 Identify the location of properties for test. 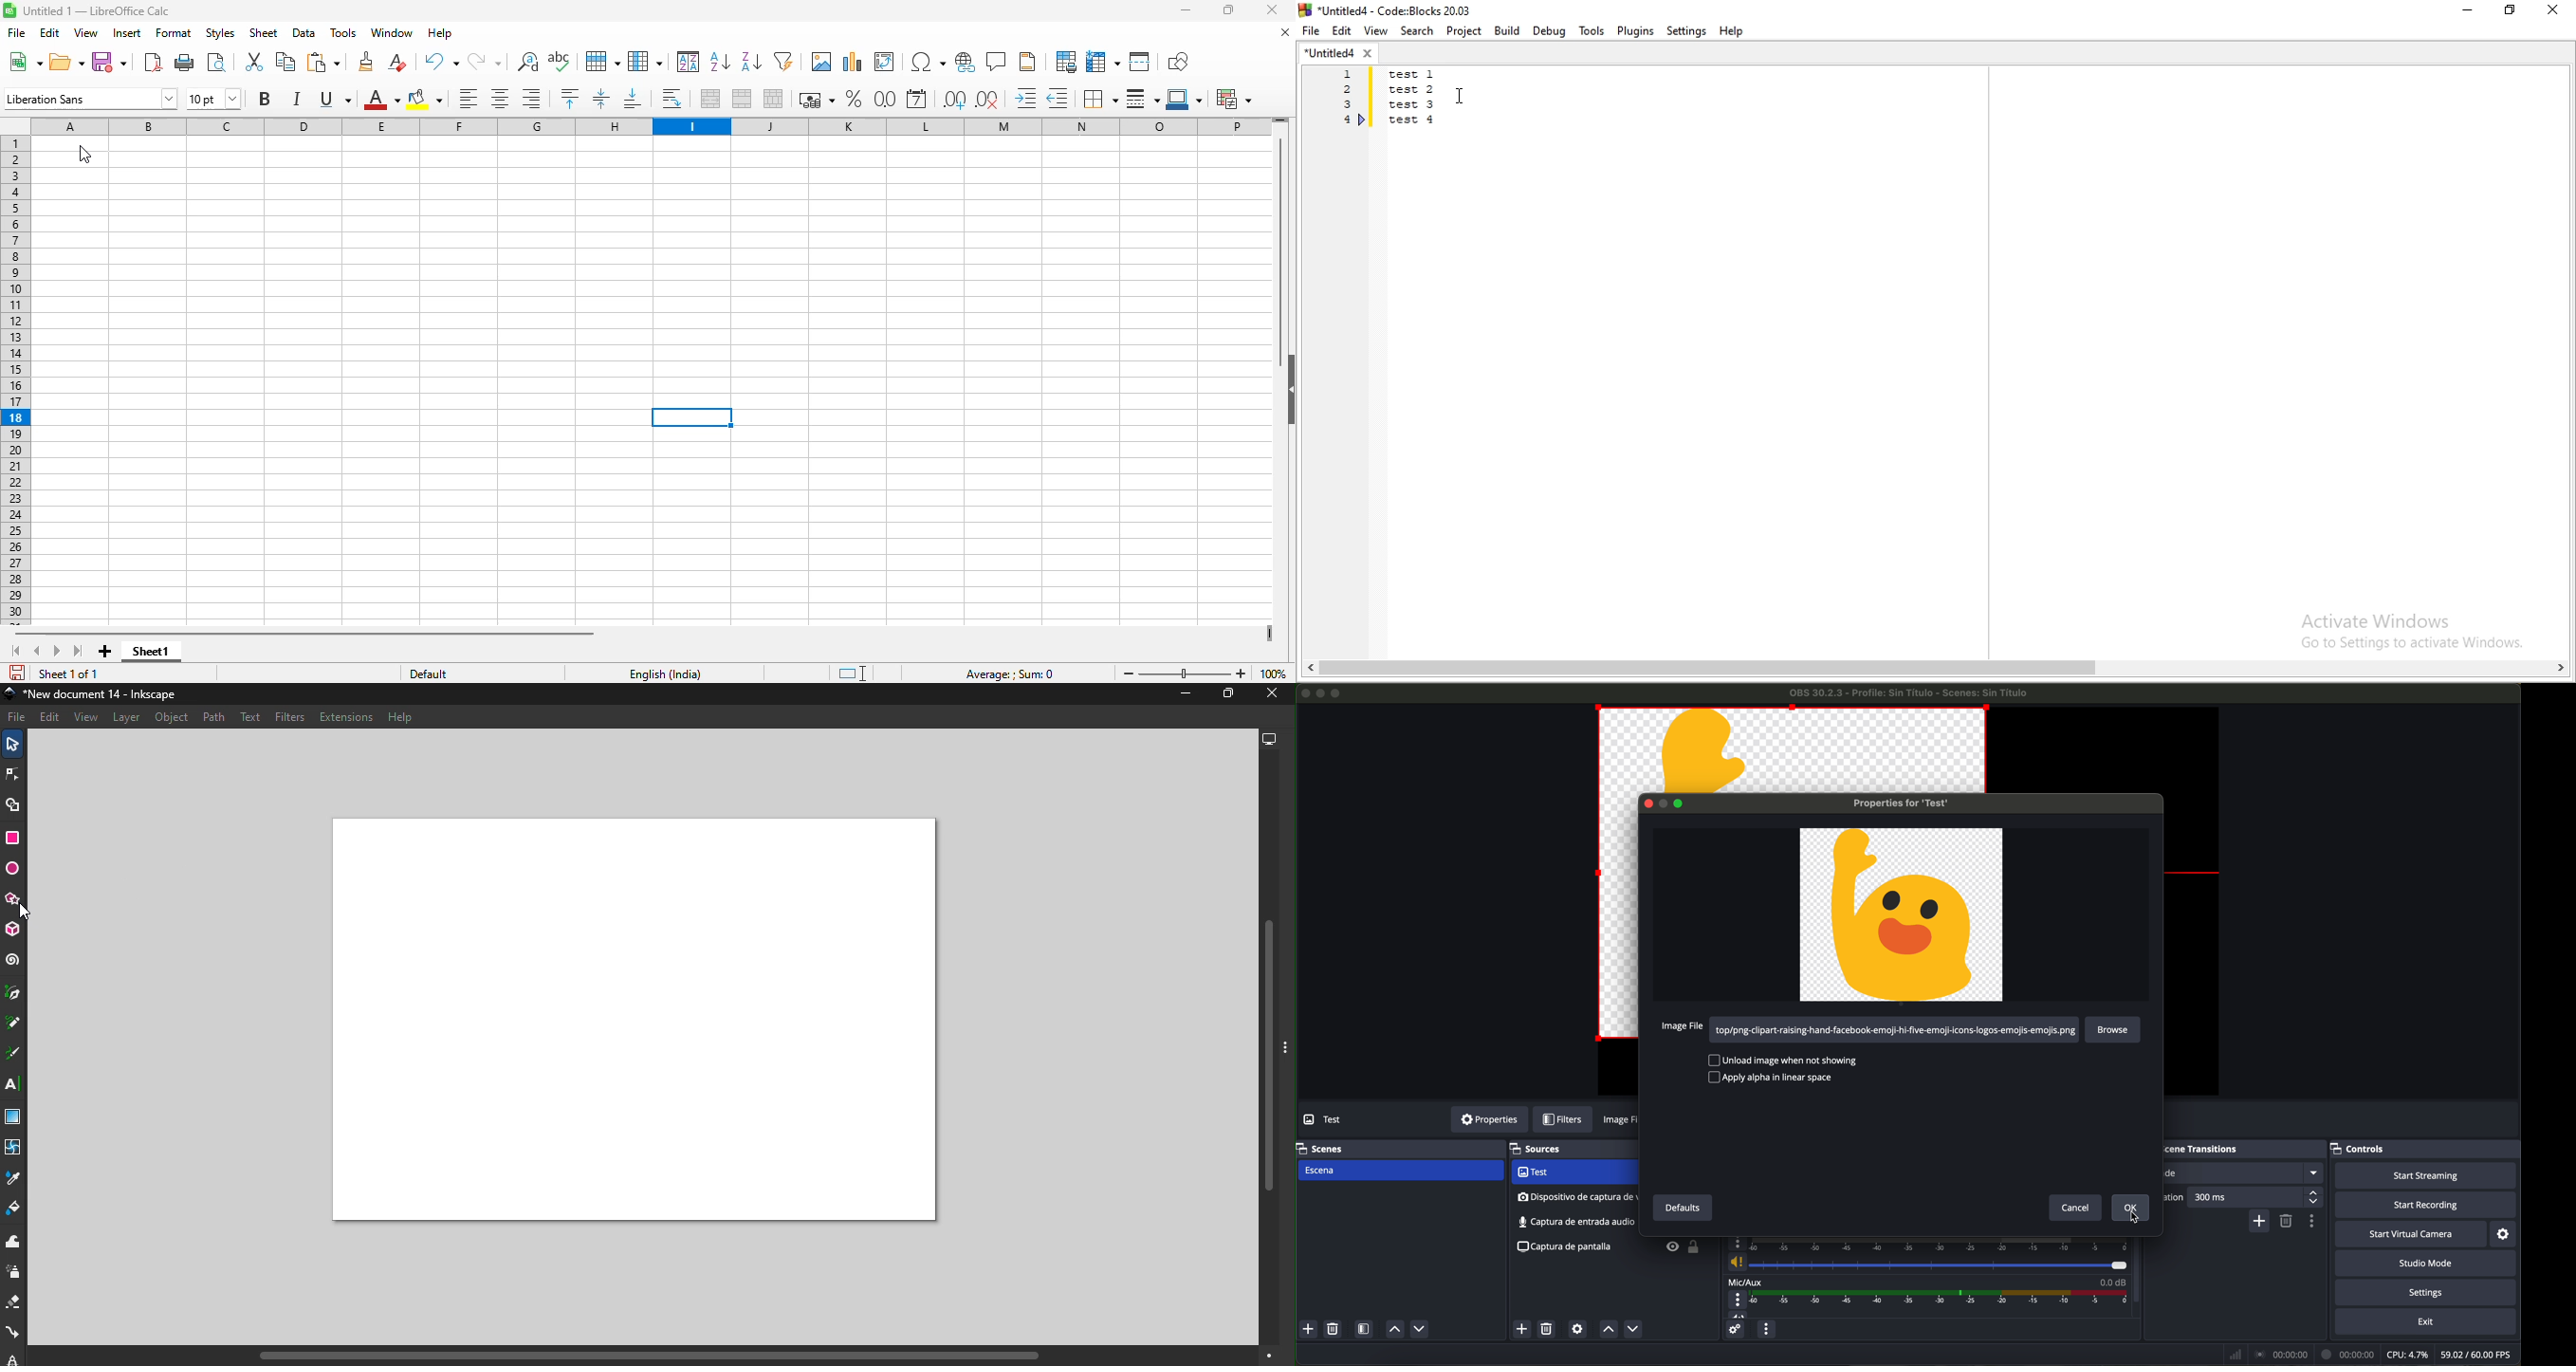
(1892, 804).